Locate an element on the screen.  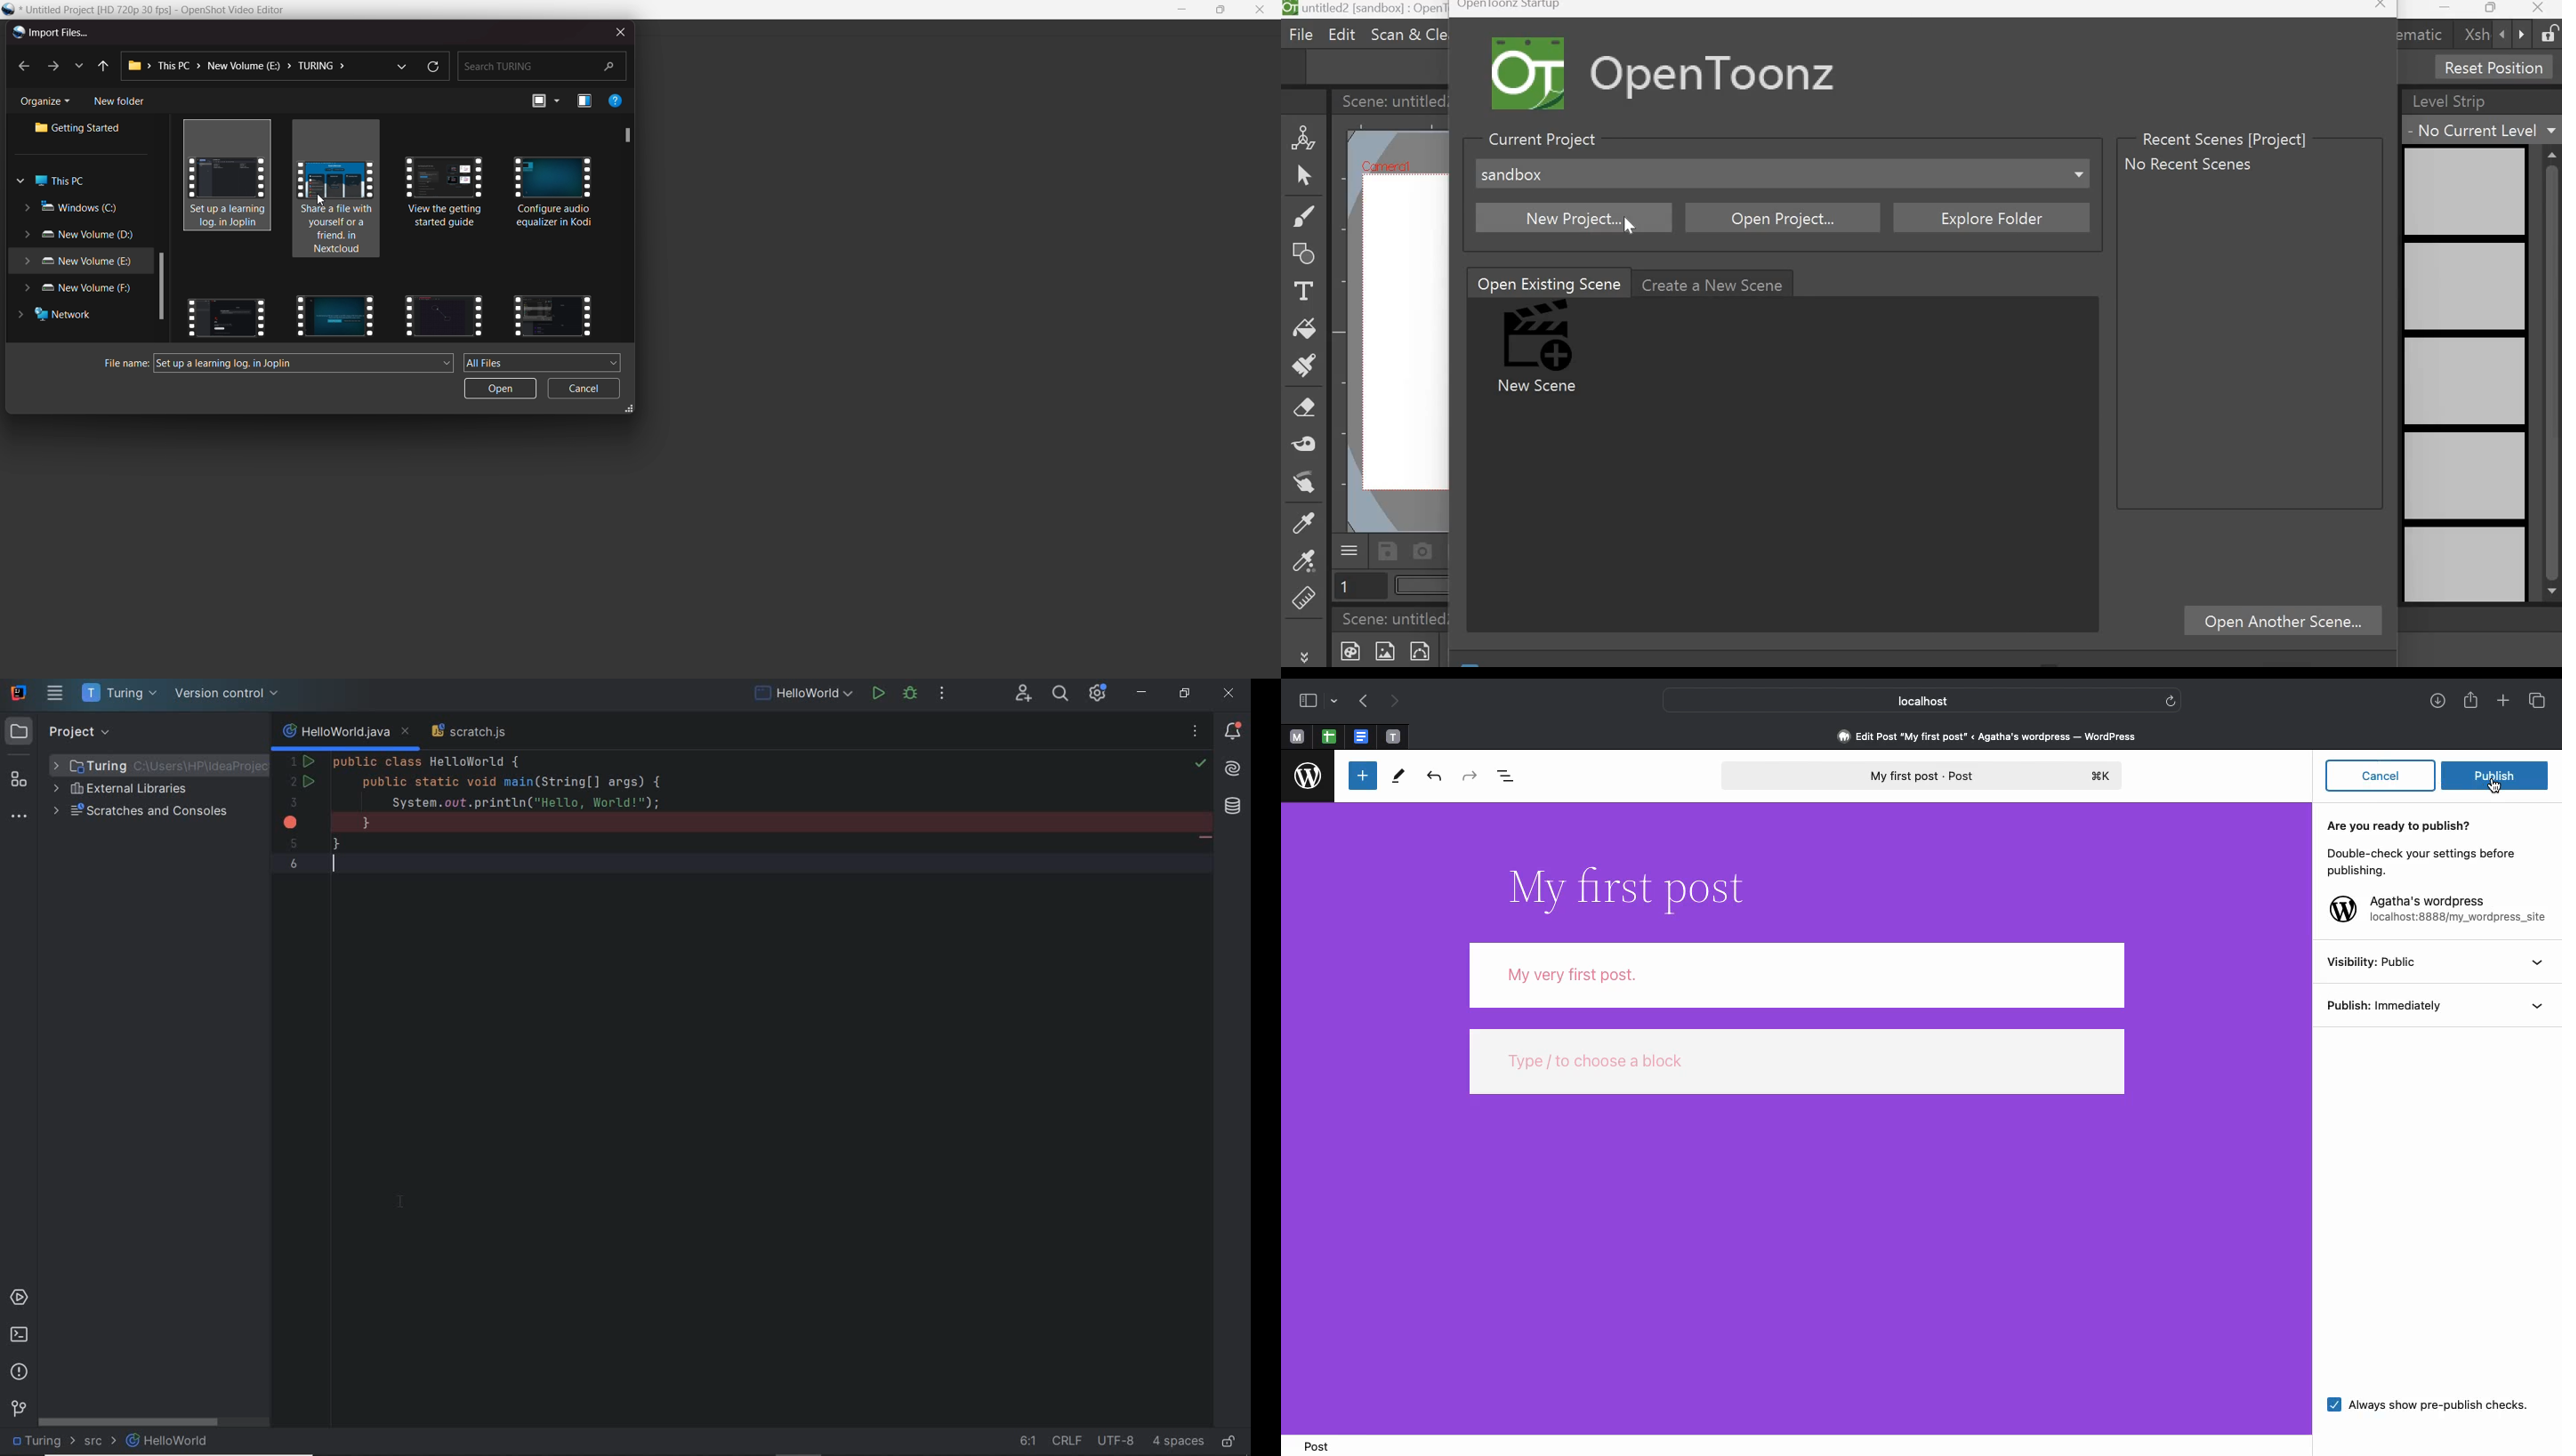
import files is located at coordinates (49, 33).